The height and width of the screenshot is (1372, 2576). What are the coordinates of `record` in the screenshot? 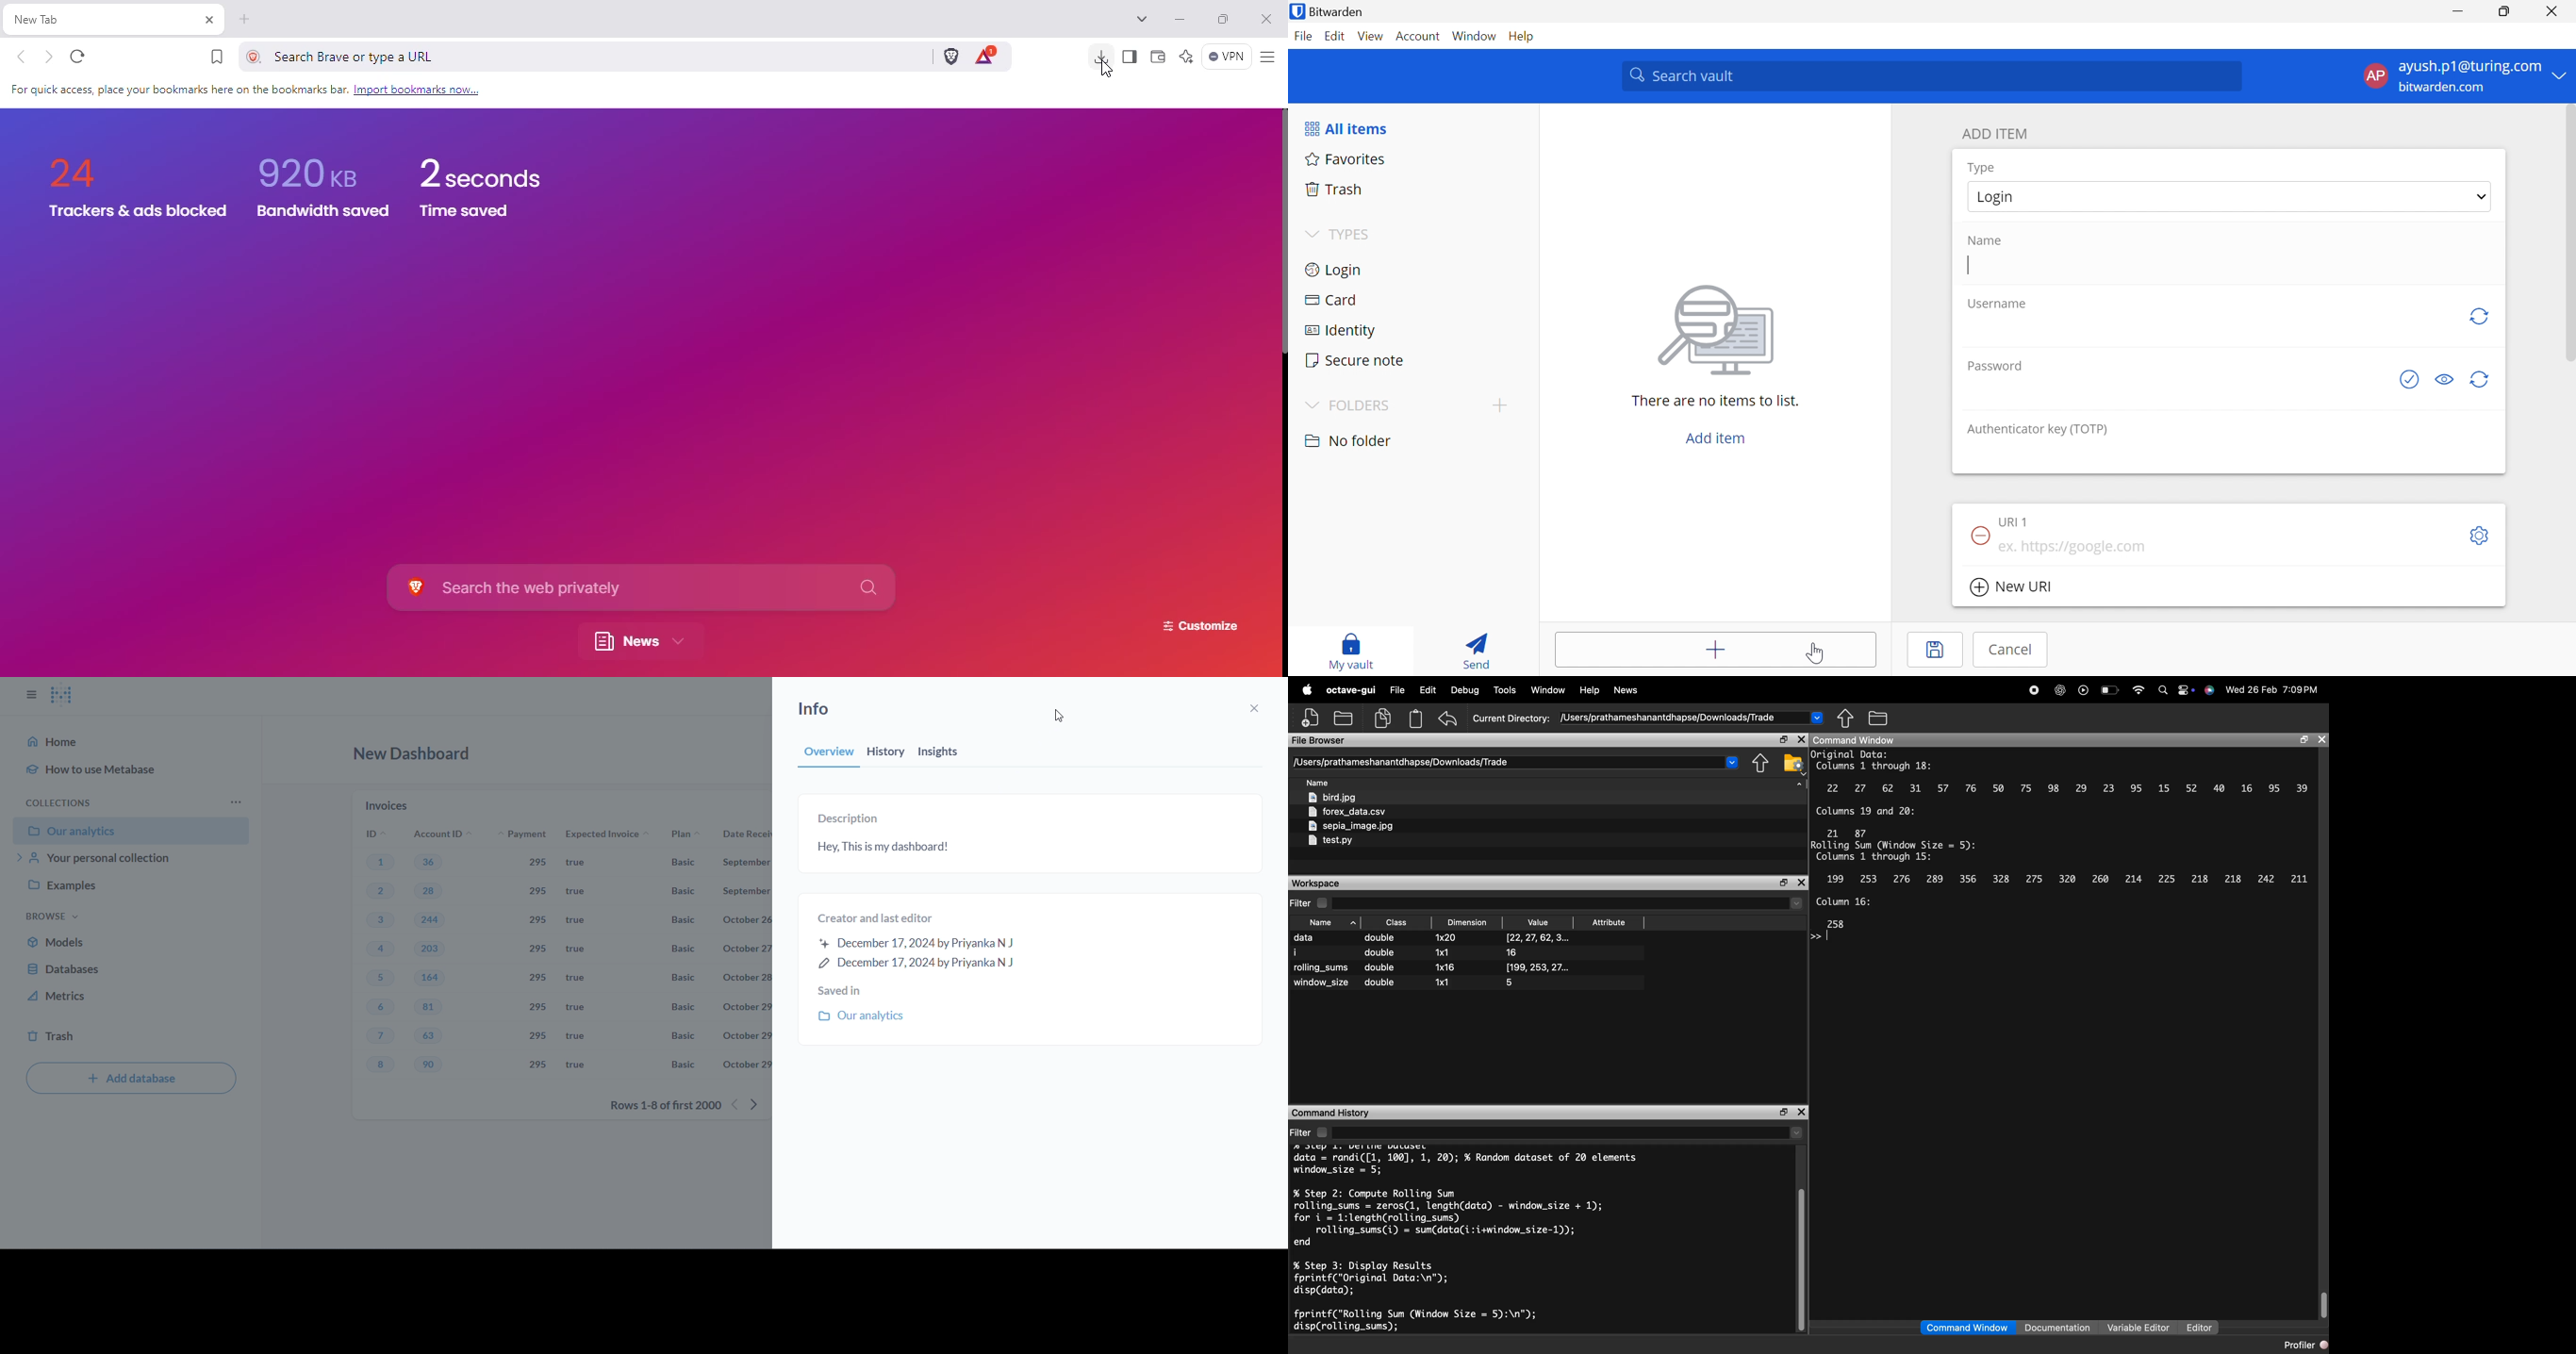 It's located at (2034, 691).